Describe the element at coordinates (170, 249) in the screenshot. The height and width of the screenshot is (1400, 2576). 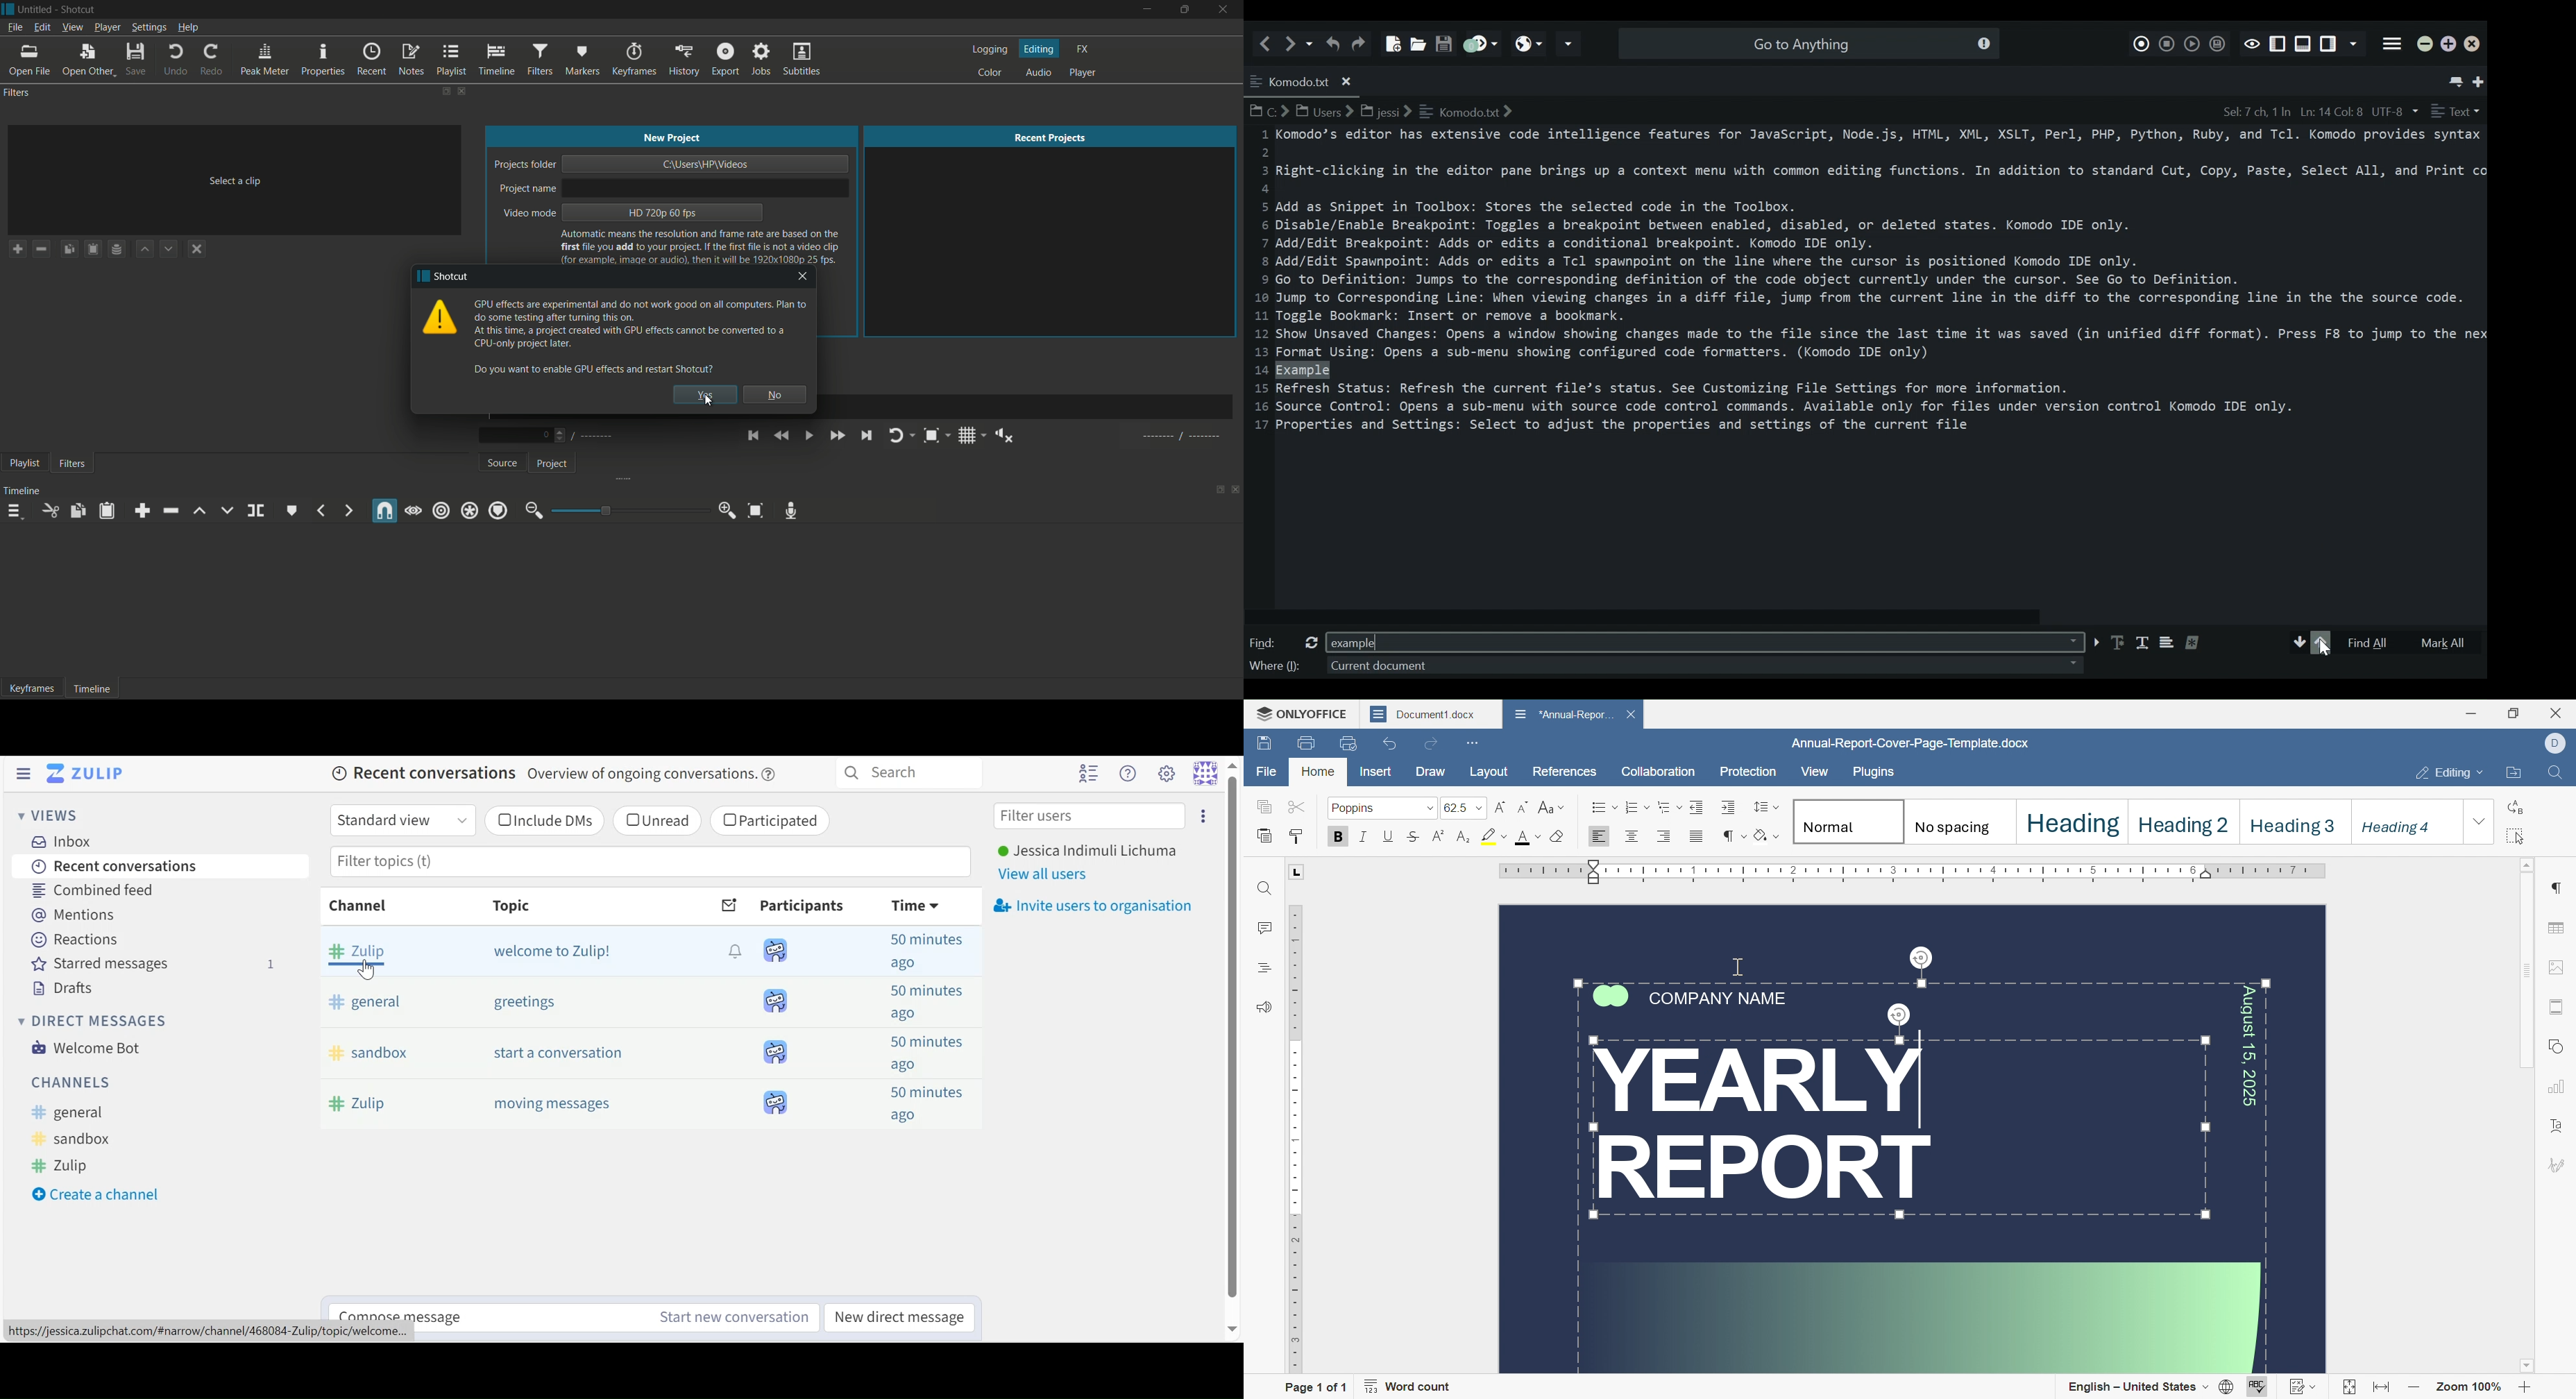
I see `move filter down` at that location.